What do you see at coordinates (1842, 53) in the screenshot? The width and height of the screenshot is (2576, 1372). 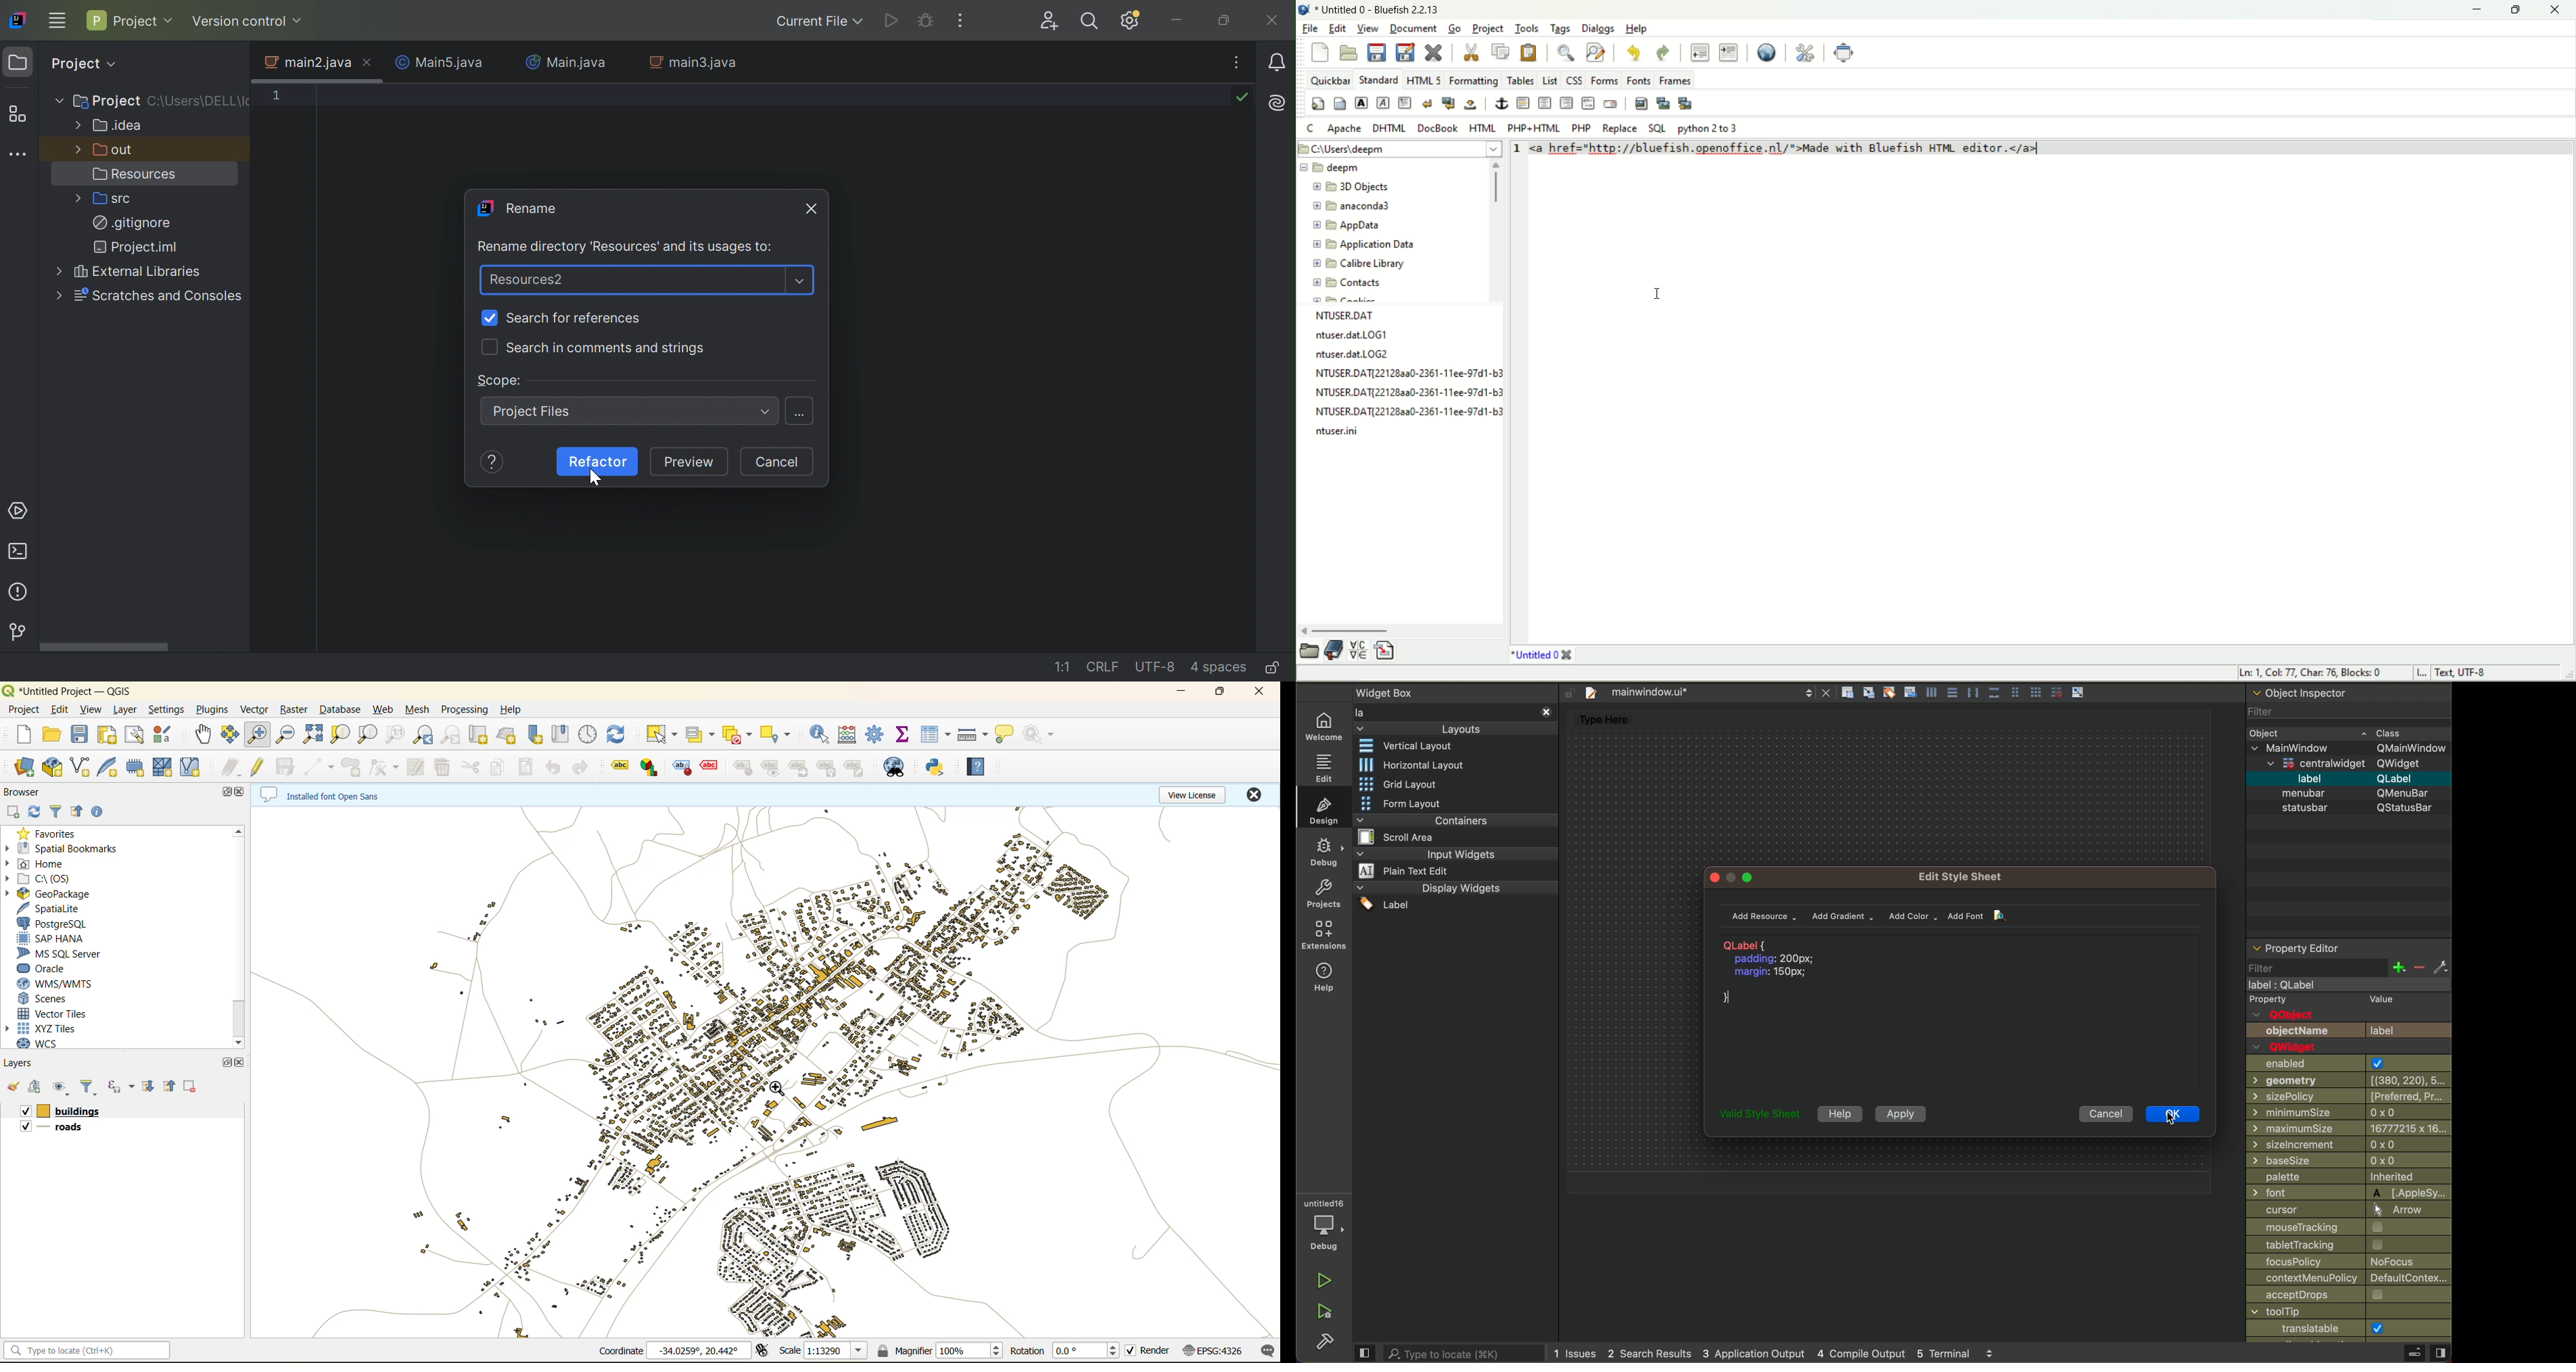 I see `fullscreen` at bounding box center [1842, 53].